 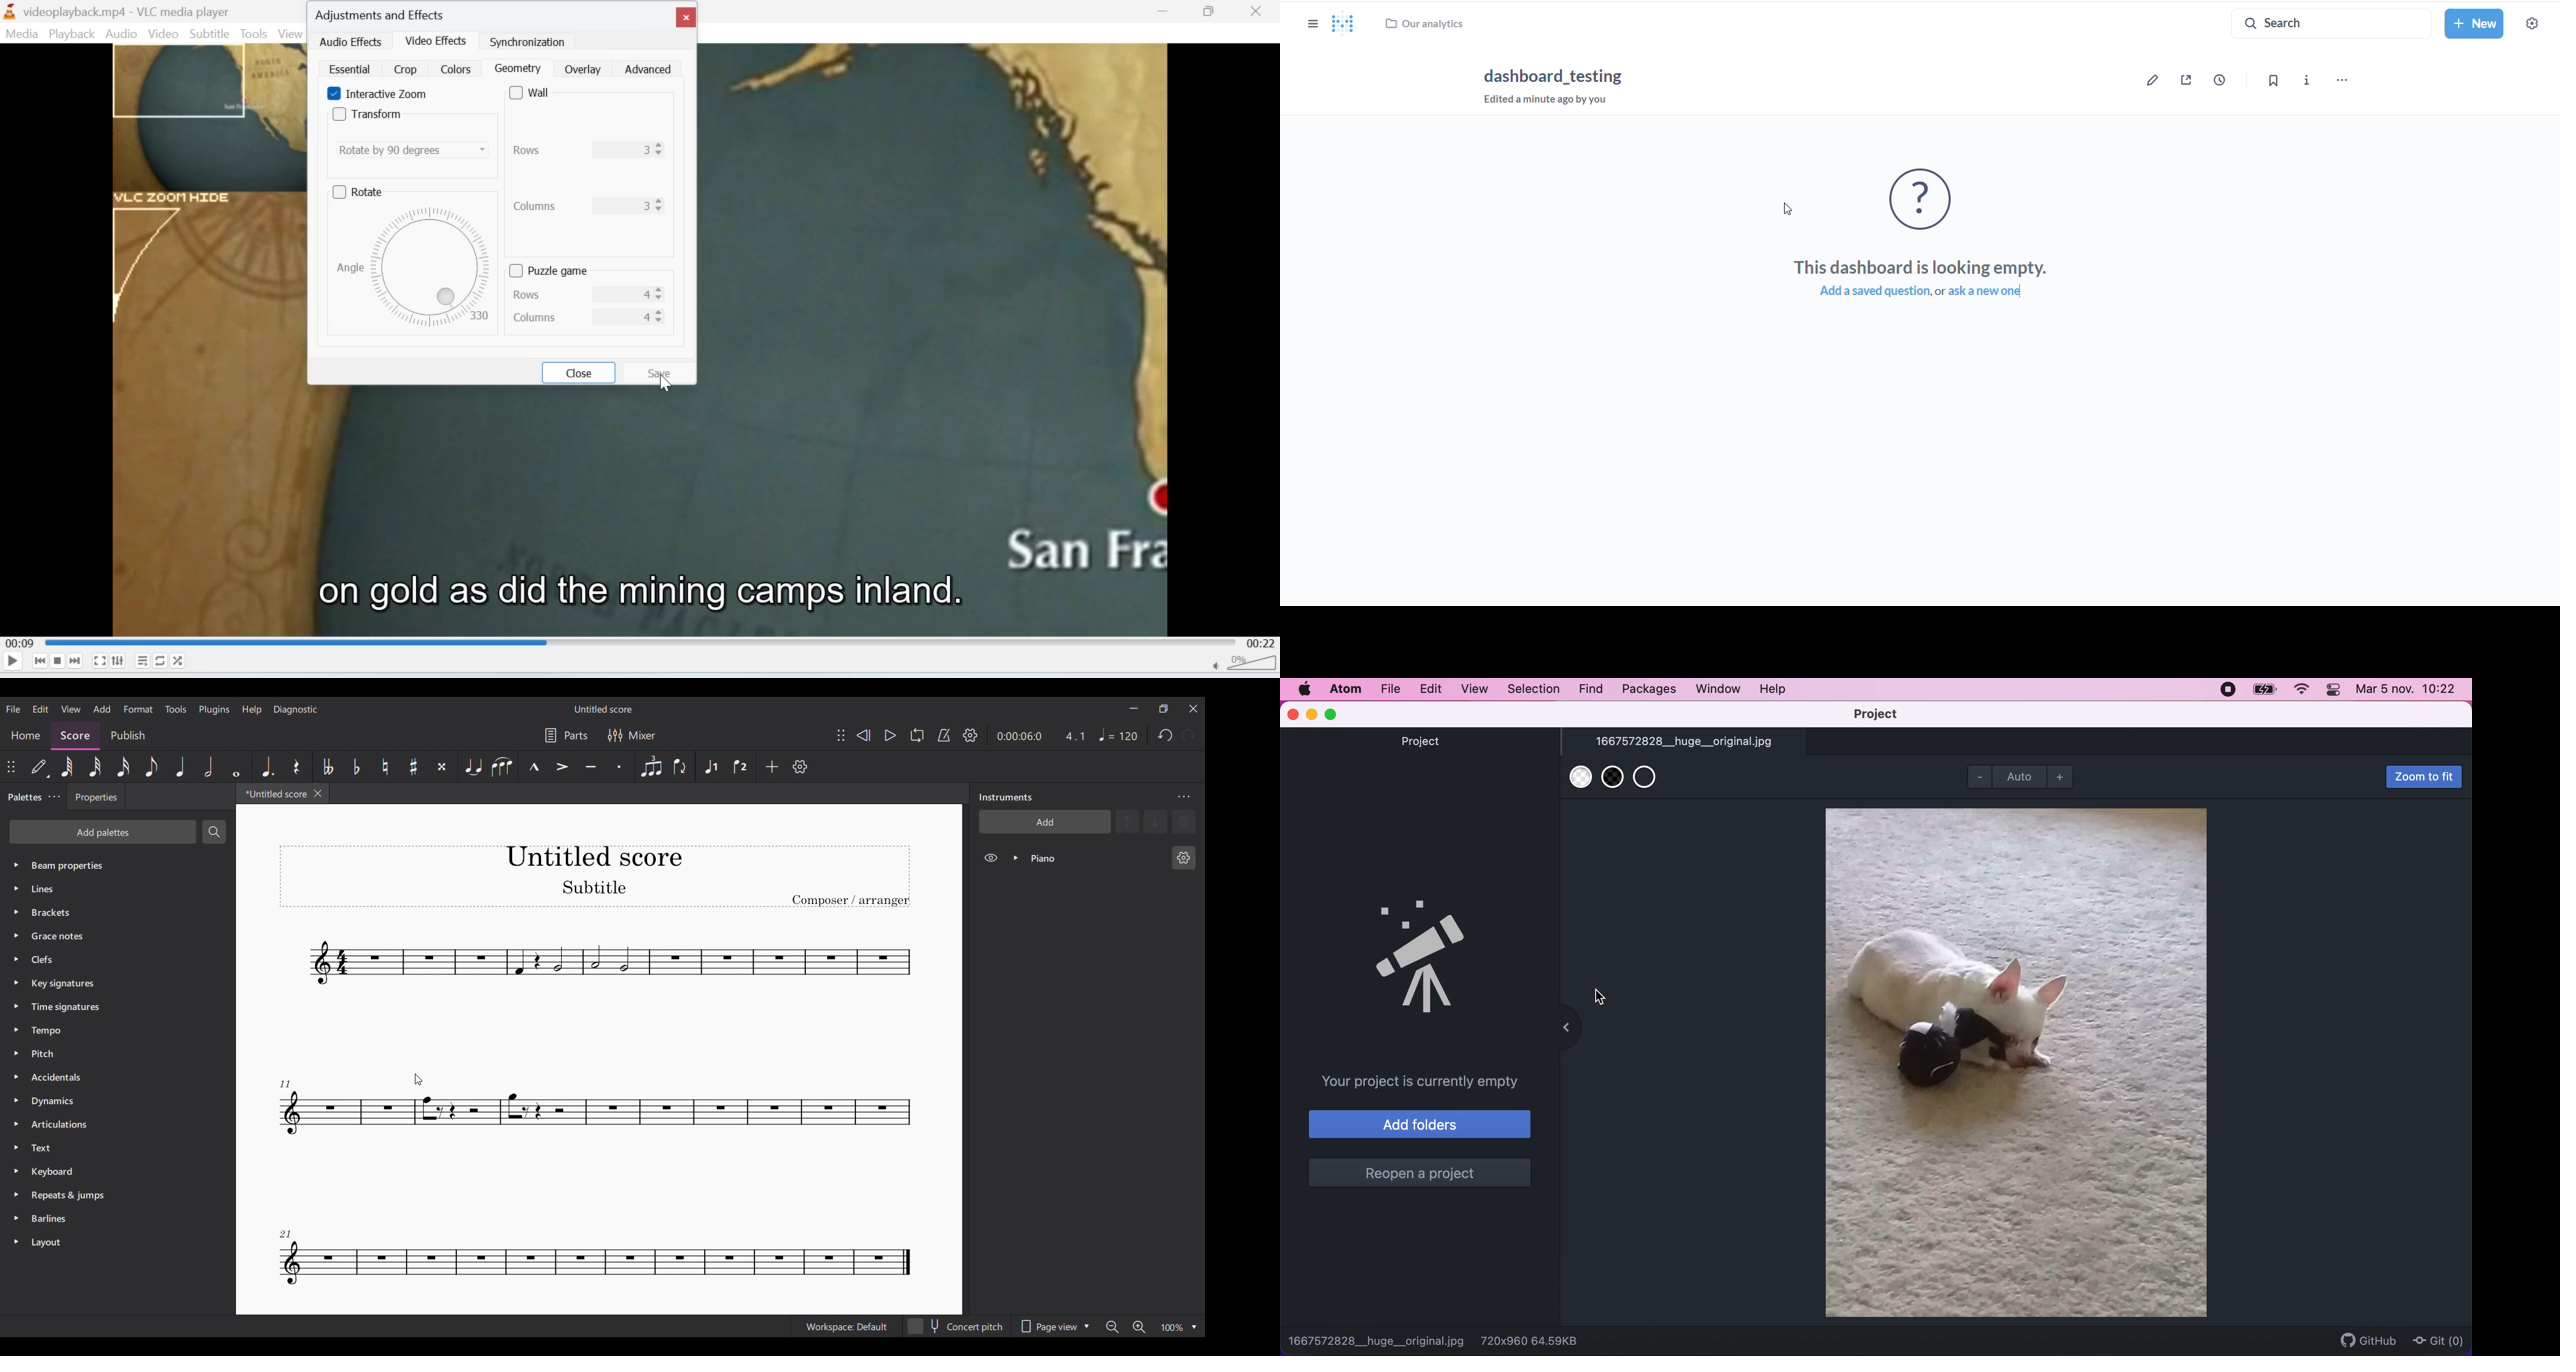 I want to click on Add a saved question, or ask a new one, so click(x=1921, y=295).